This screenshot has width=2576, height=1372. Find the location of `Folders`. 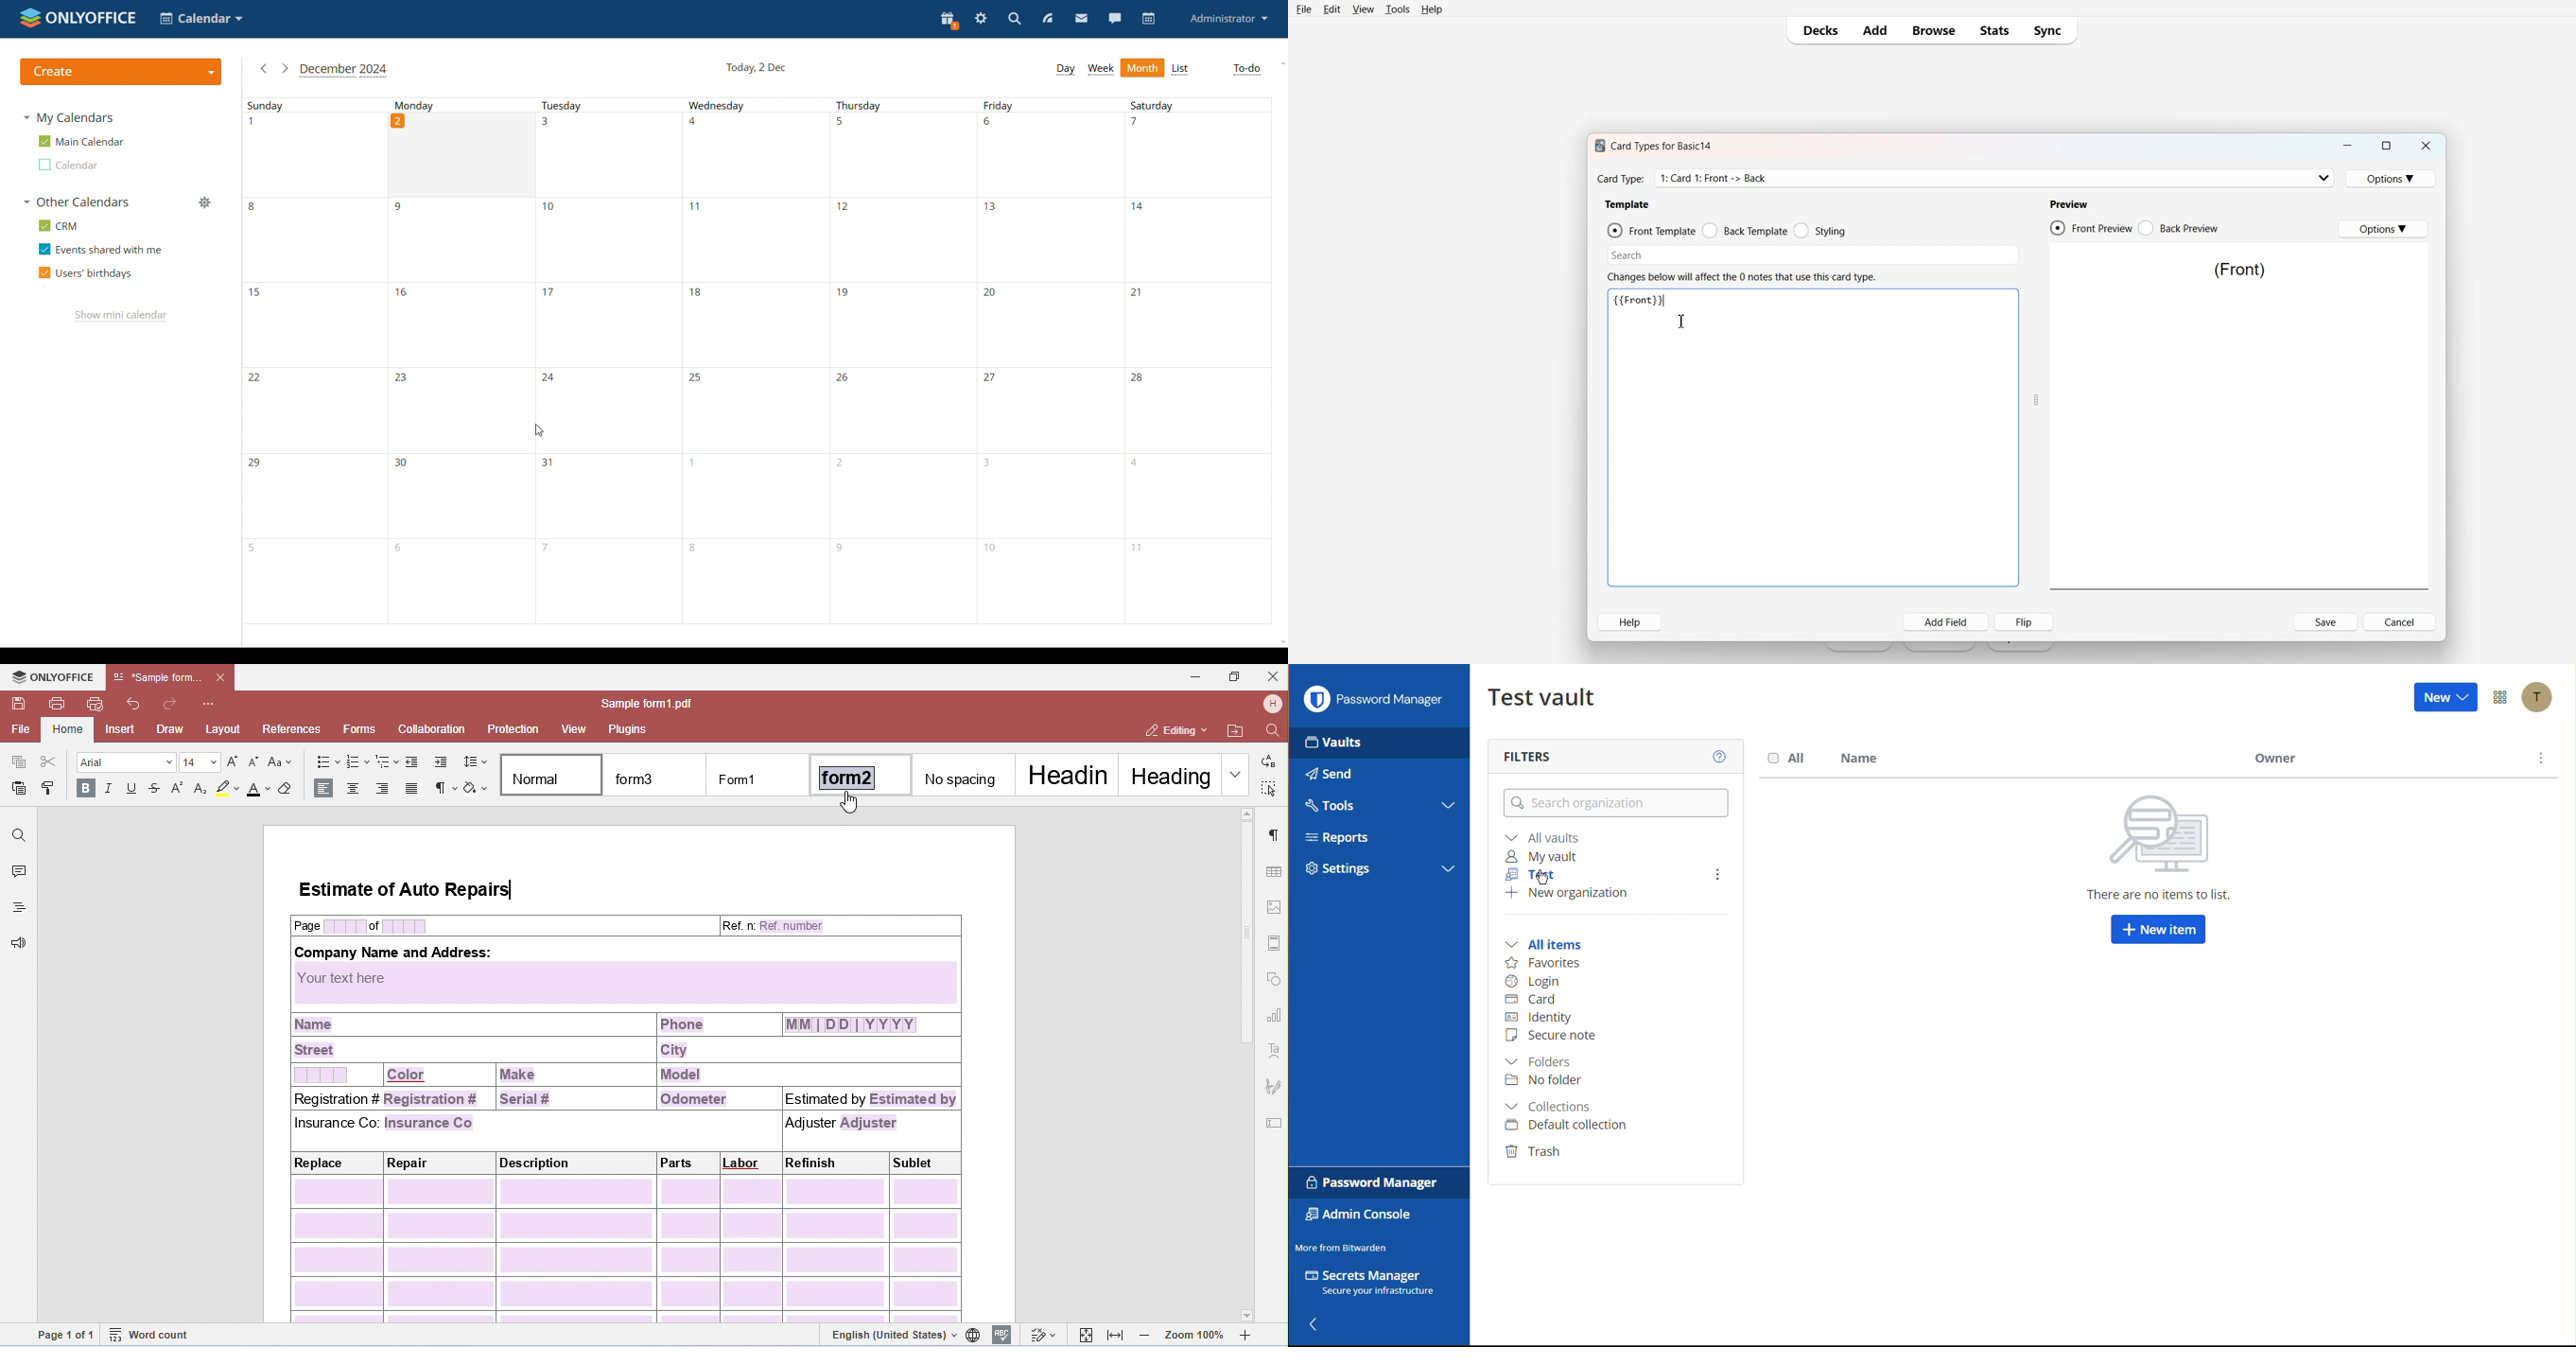

Folders is located at coordinates (1539, 1062).